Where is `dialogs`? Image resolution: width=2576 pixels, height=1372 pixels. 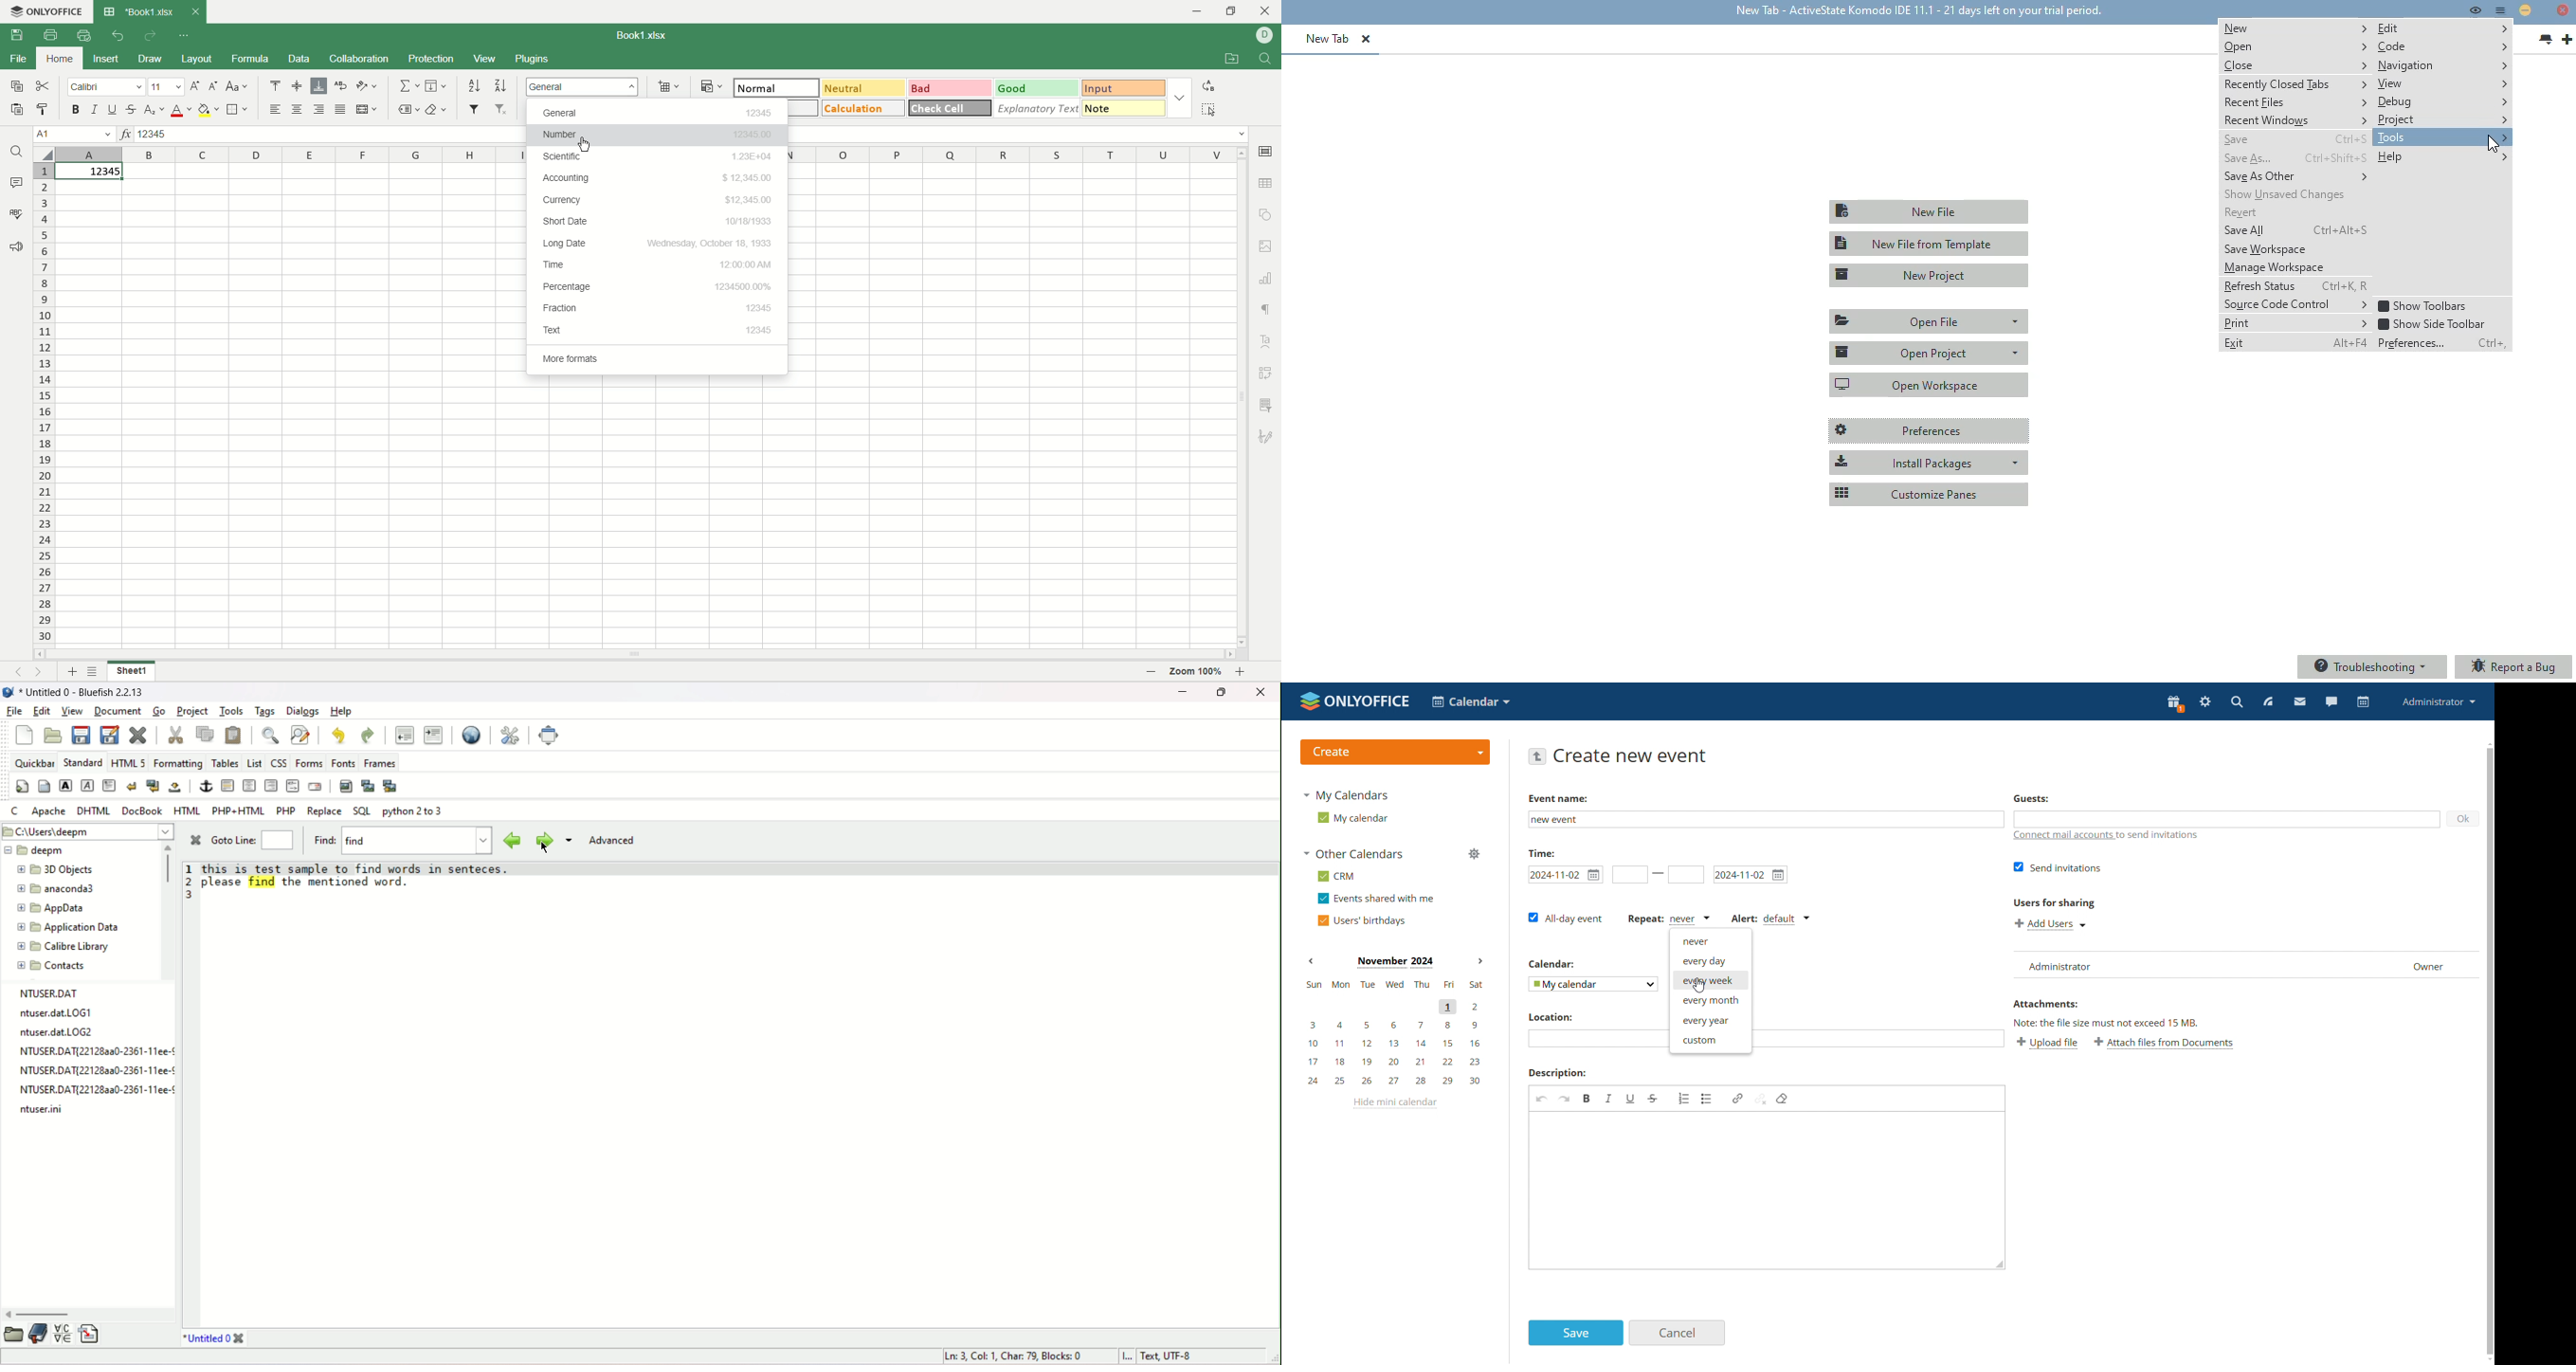 dialogs is located at coordinates (303, 710).